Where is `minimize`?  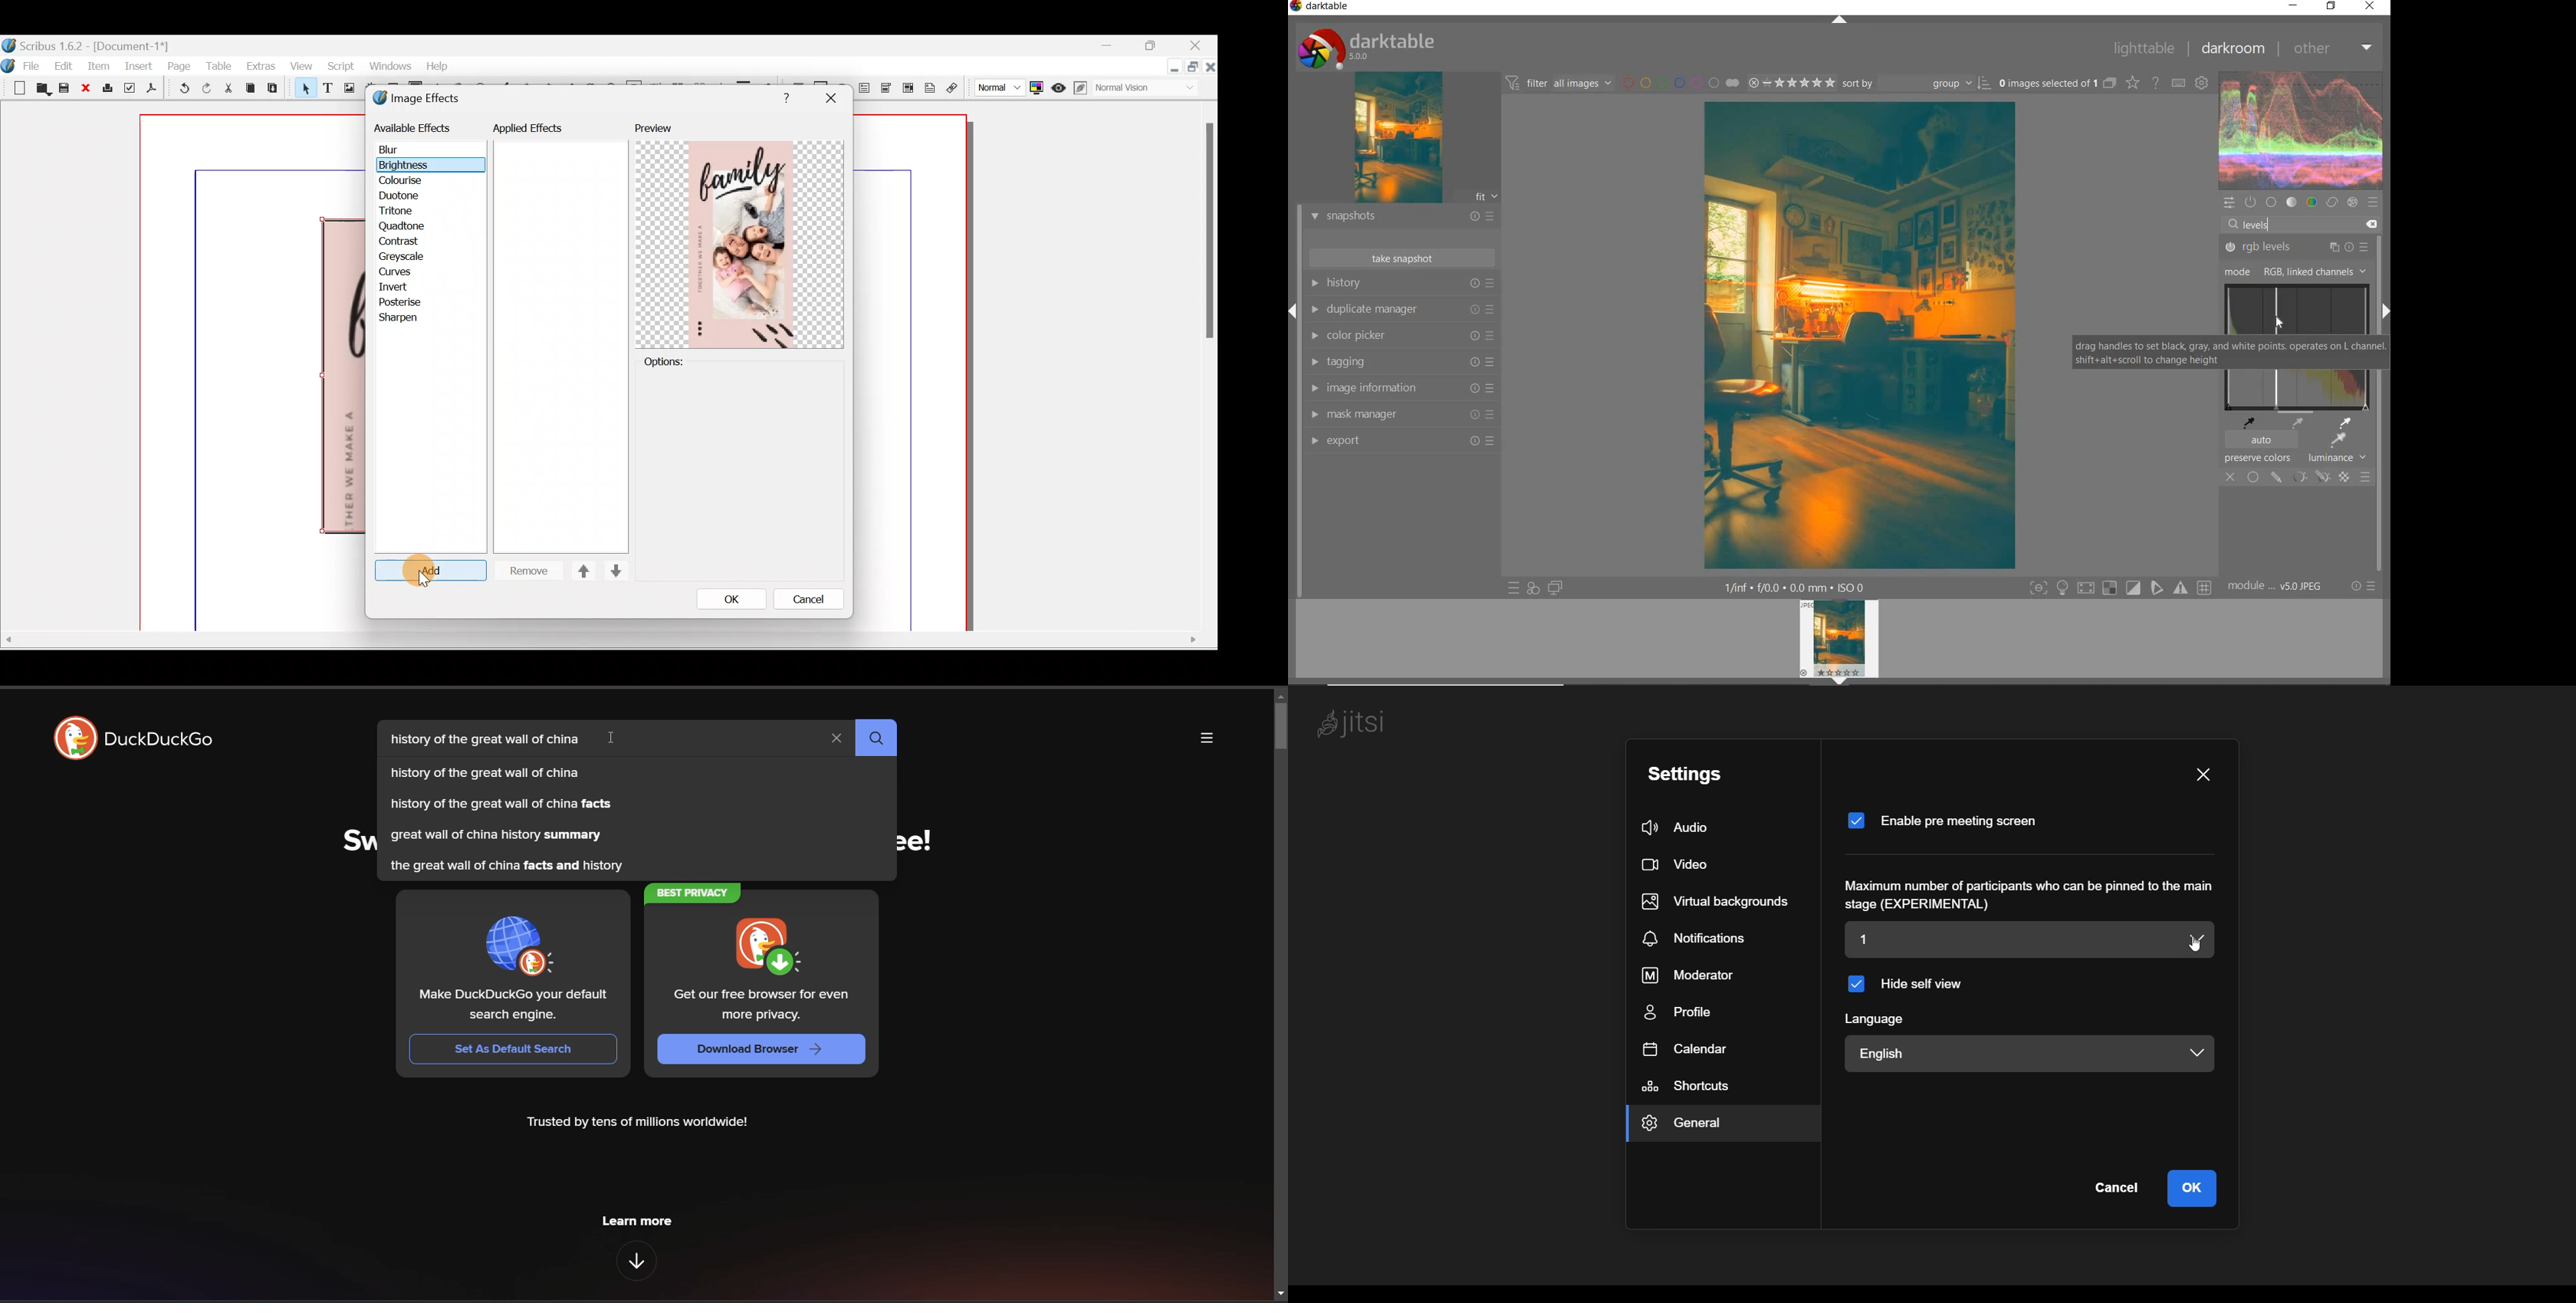 minimize is located at coordinates (2294, 6).